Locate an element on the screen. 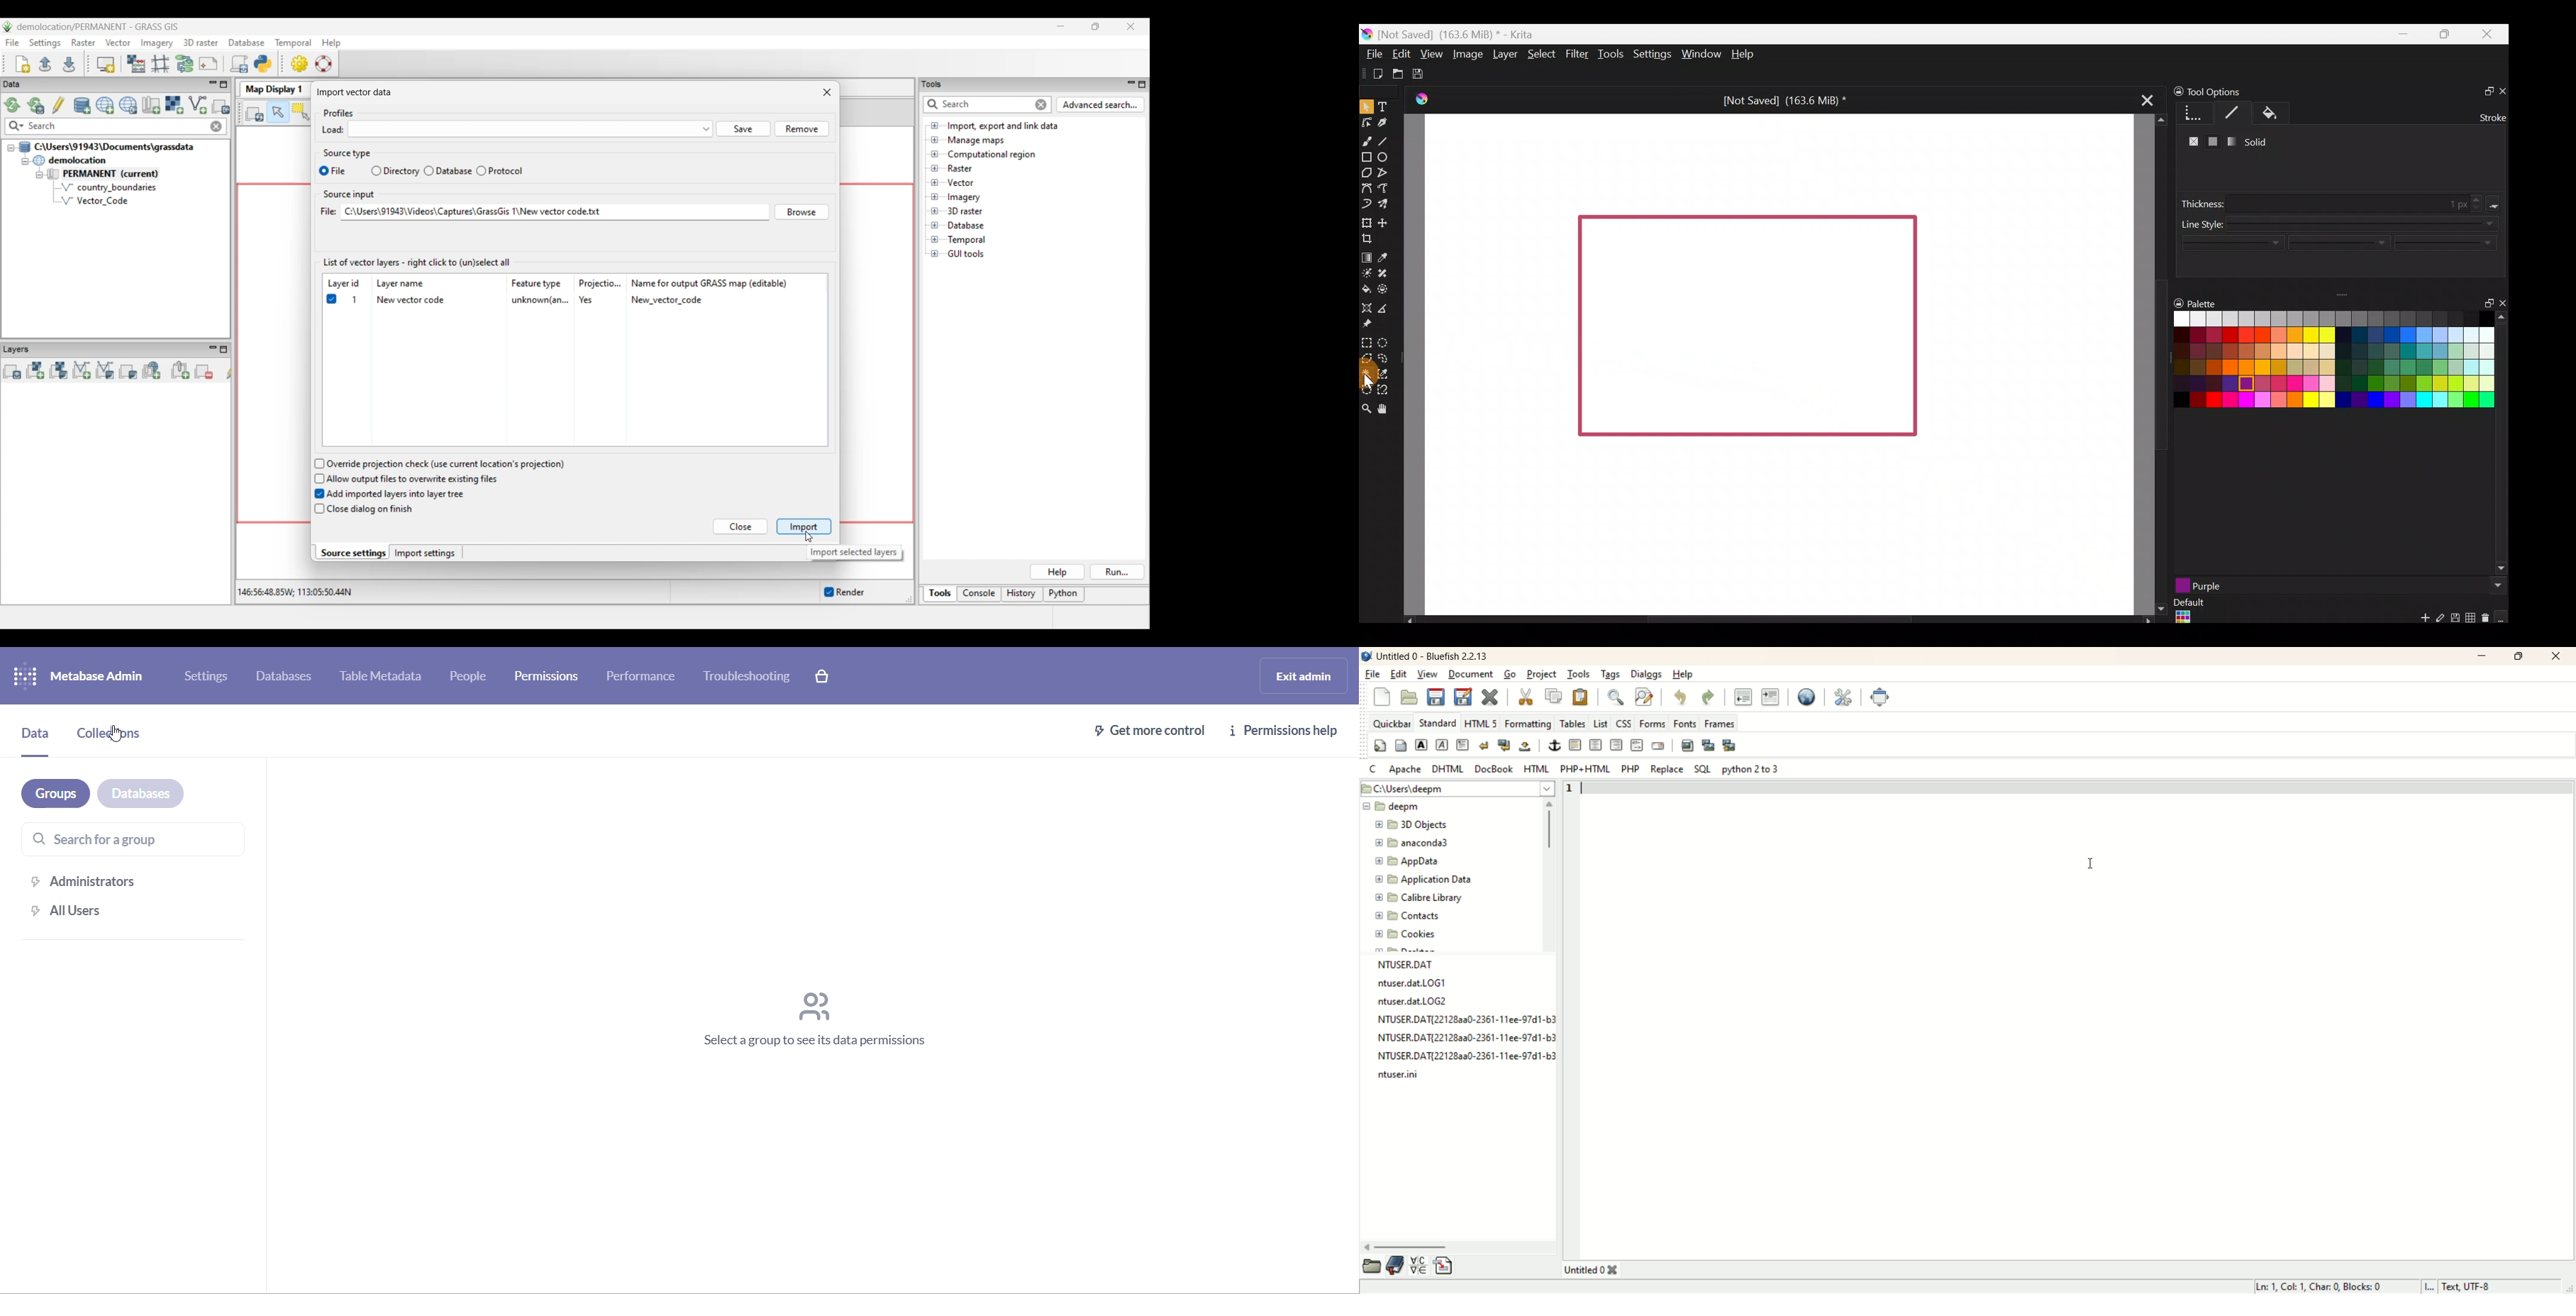 This screenshot has height=1316, width=2576. Tools is located at coordinates (1608, 56).